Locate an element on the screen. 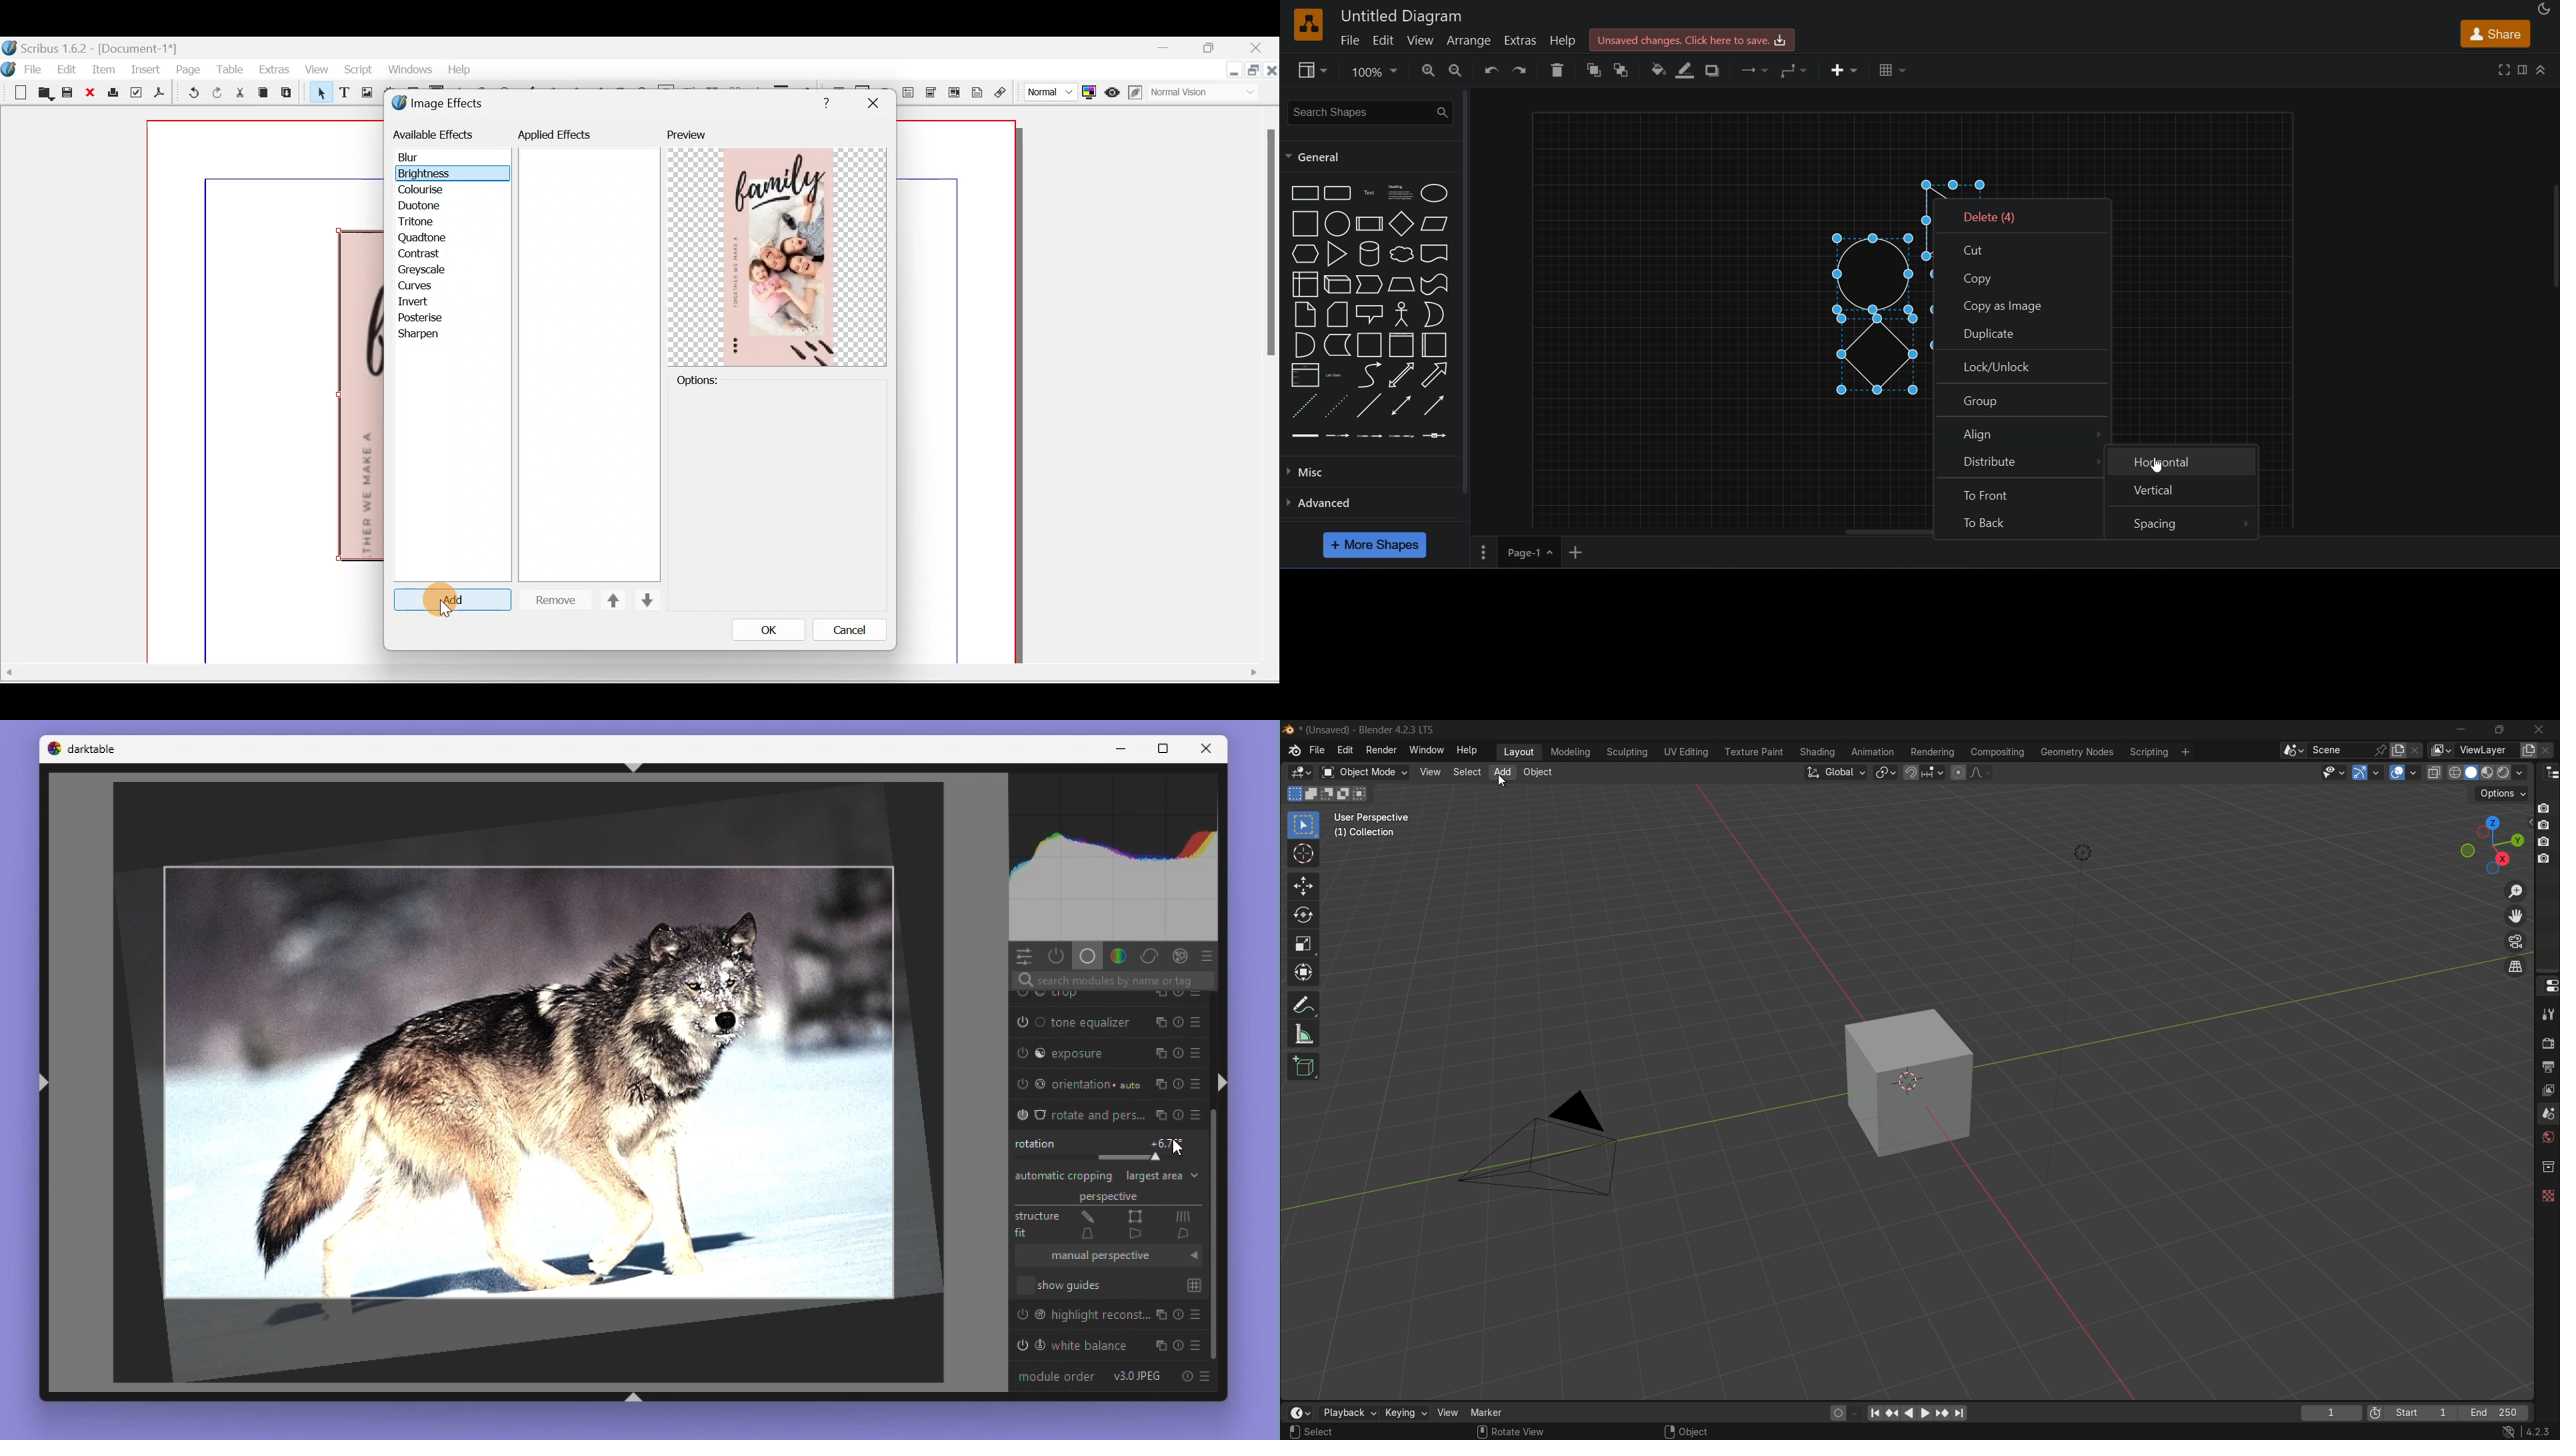 This screenshot has height=1456, width=2576. Colourise is located at coordinates (427, 191).